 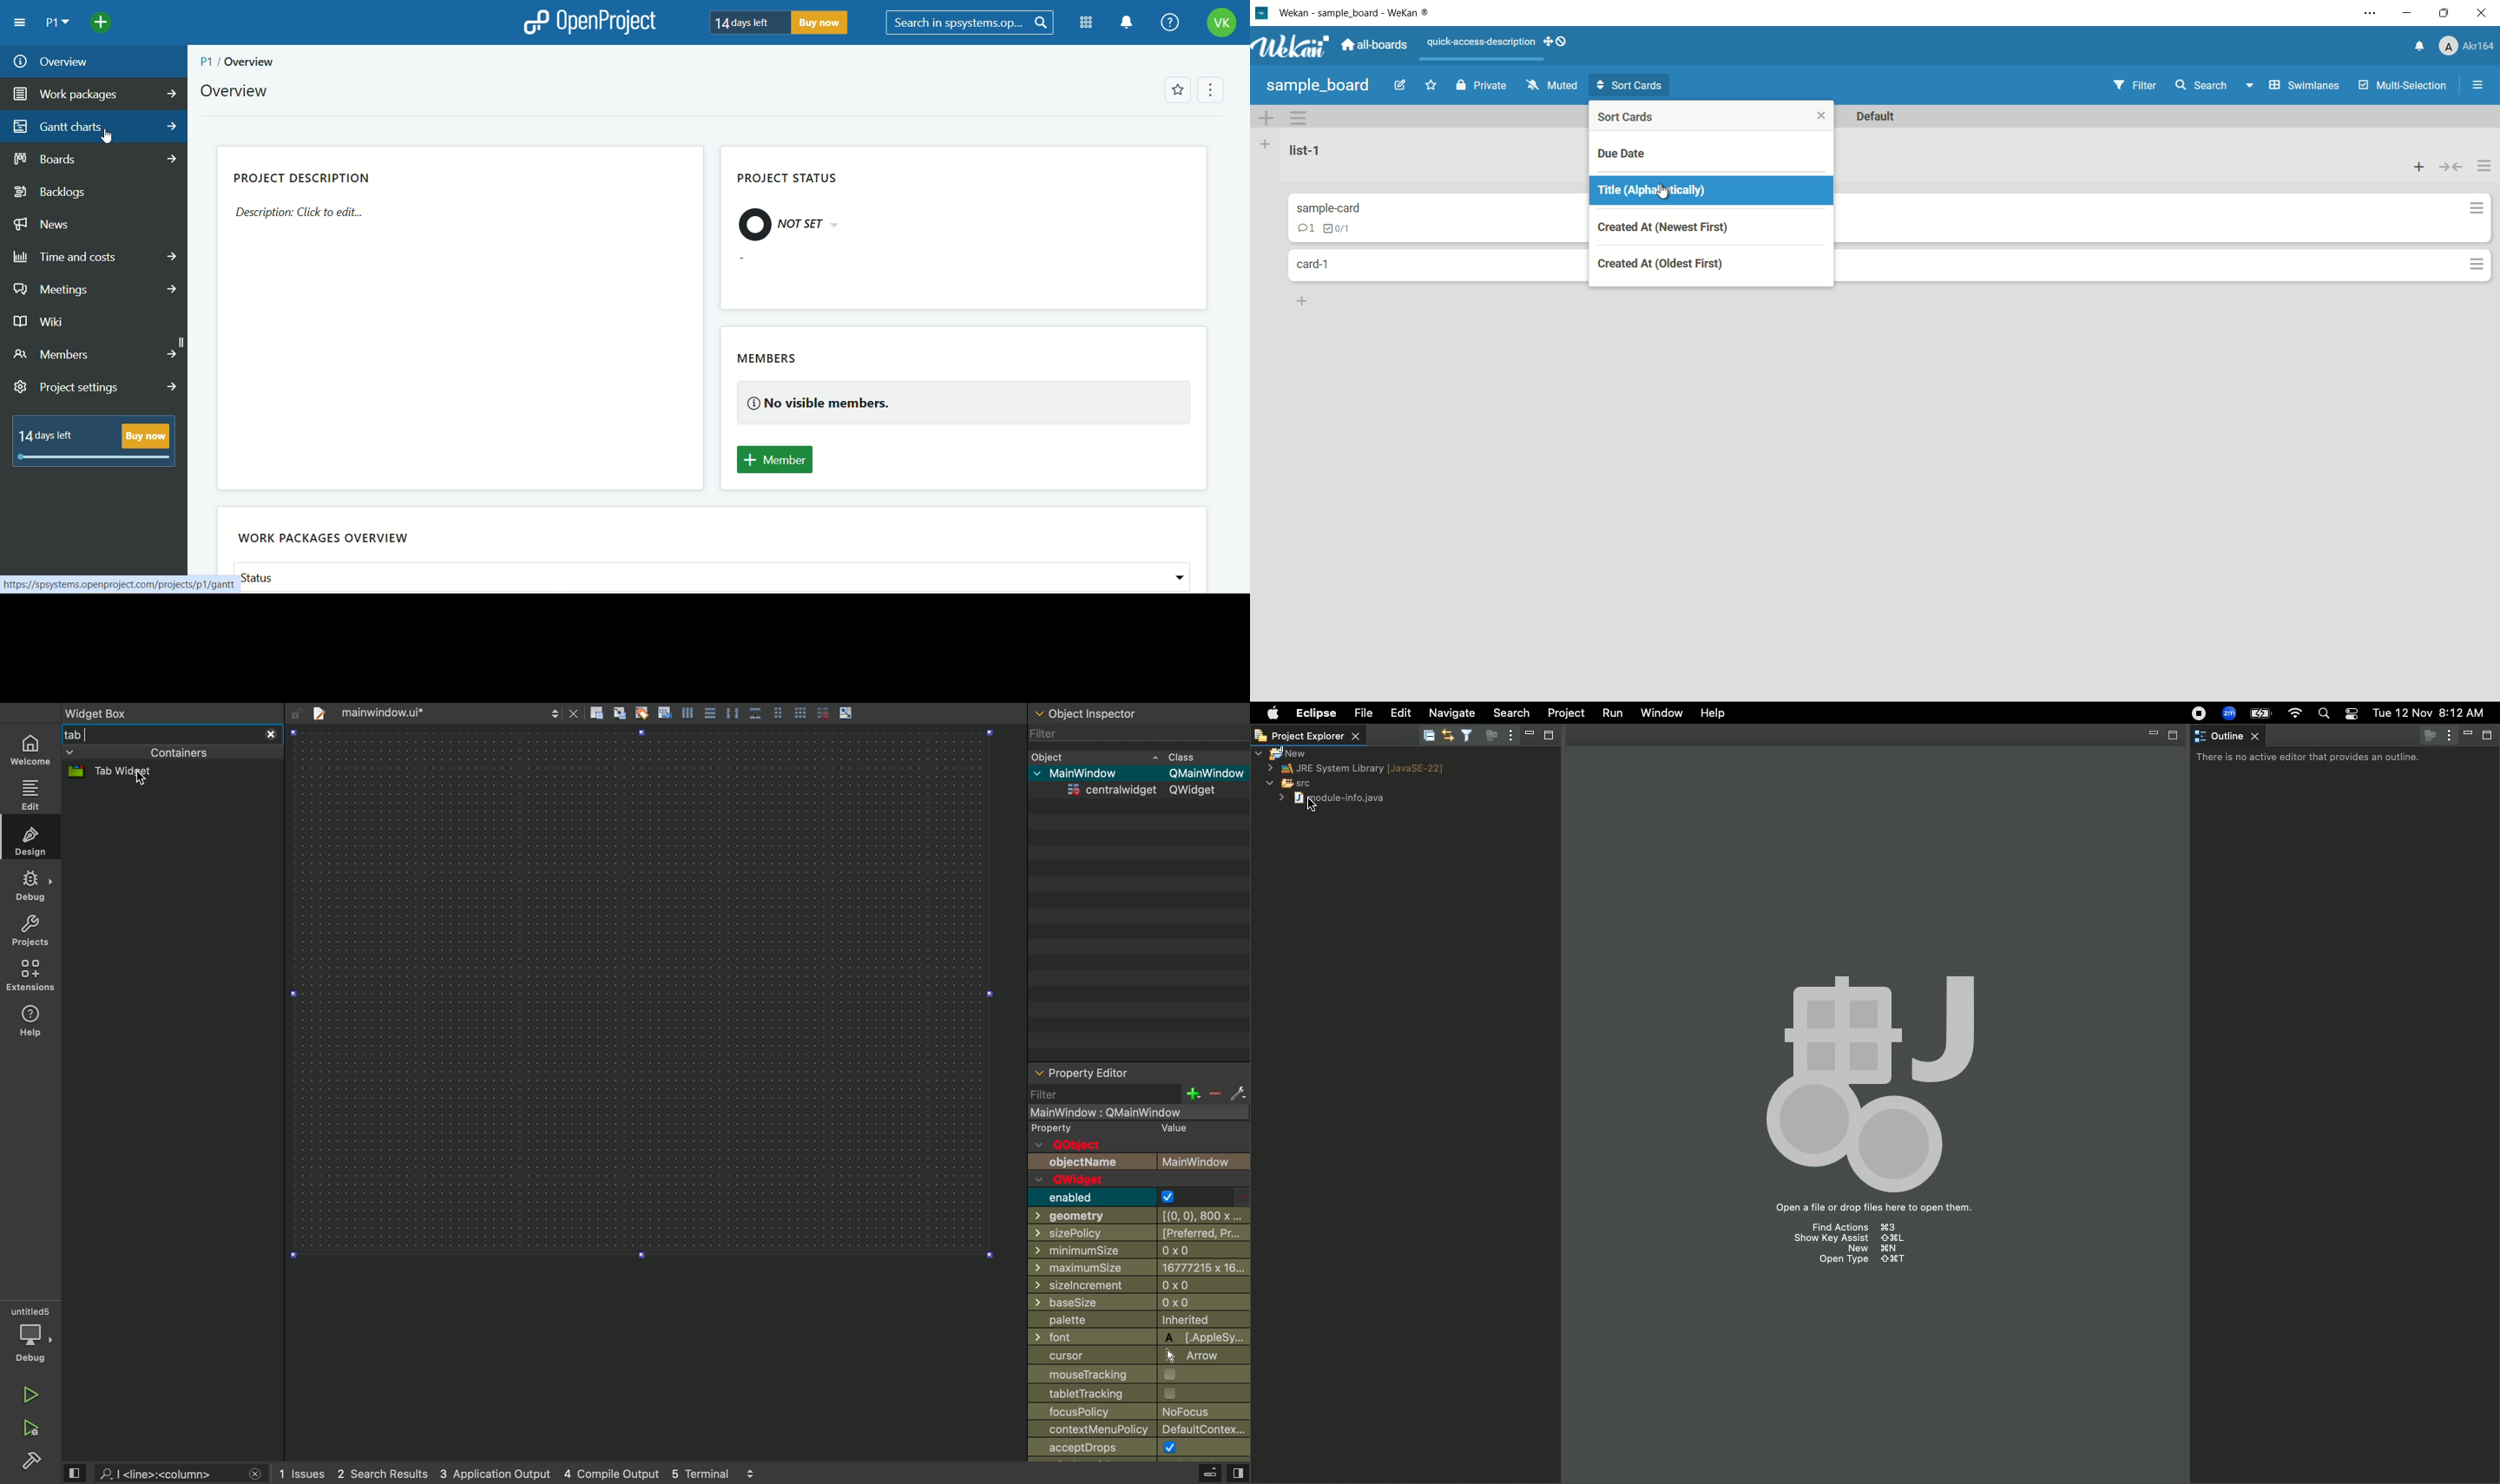 I want to click on insert text , so click(x=664, y=712).